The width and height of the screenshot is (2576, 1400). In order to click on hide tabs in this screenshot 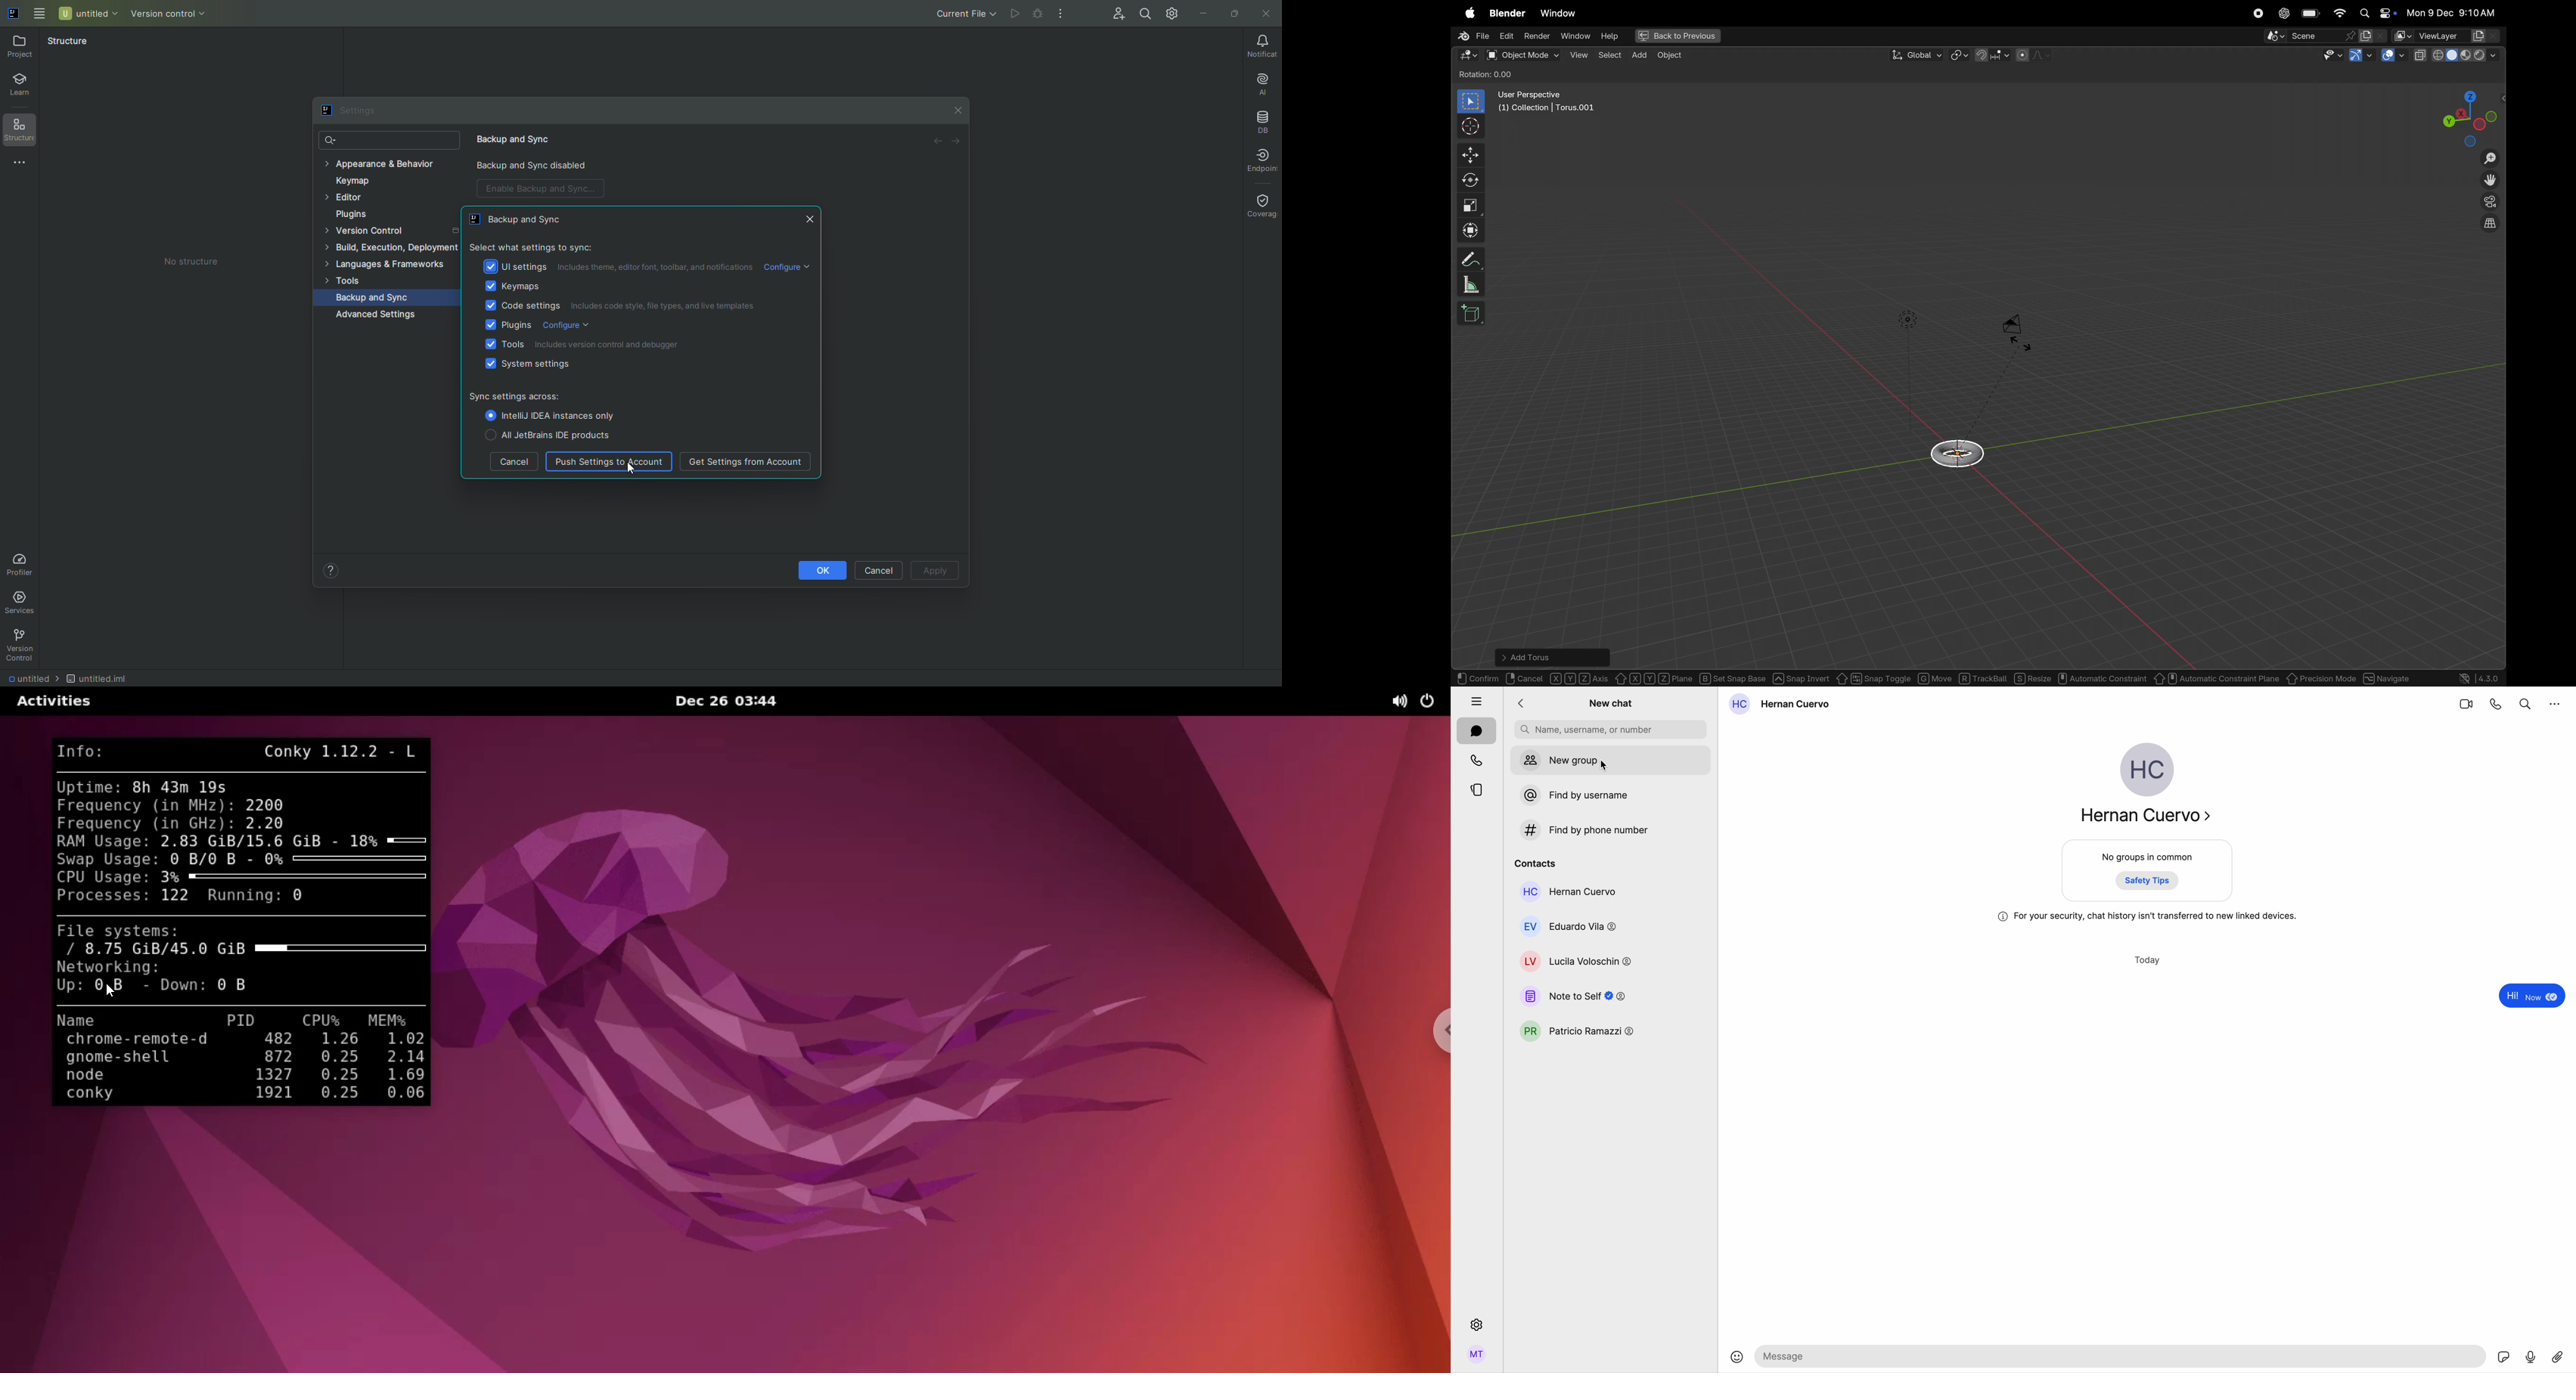, I will do `click(1472, 699)`.